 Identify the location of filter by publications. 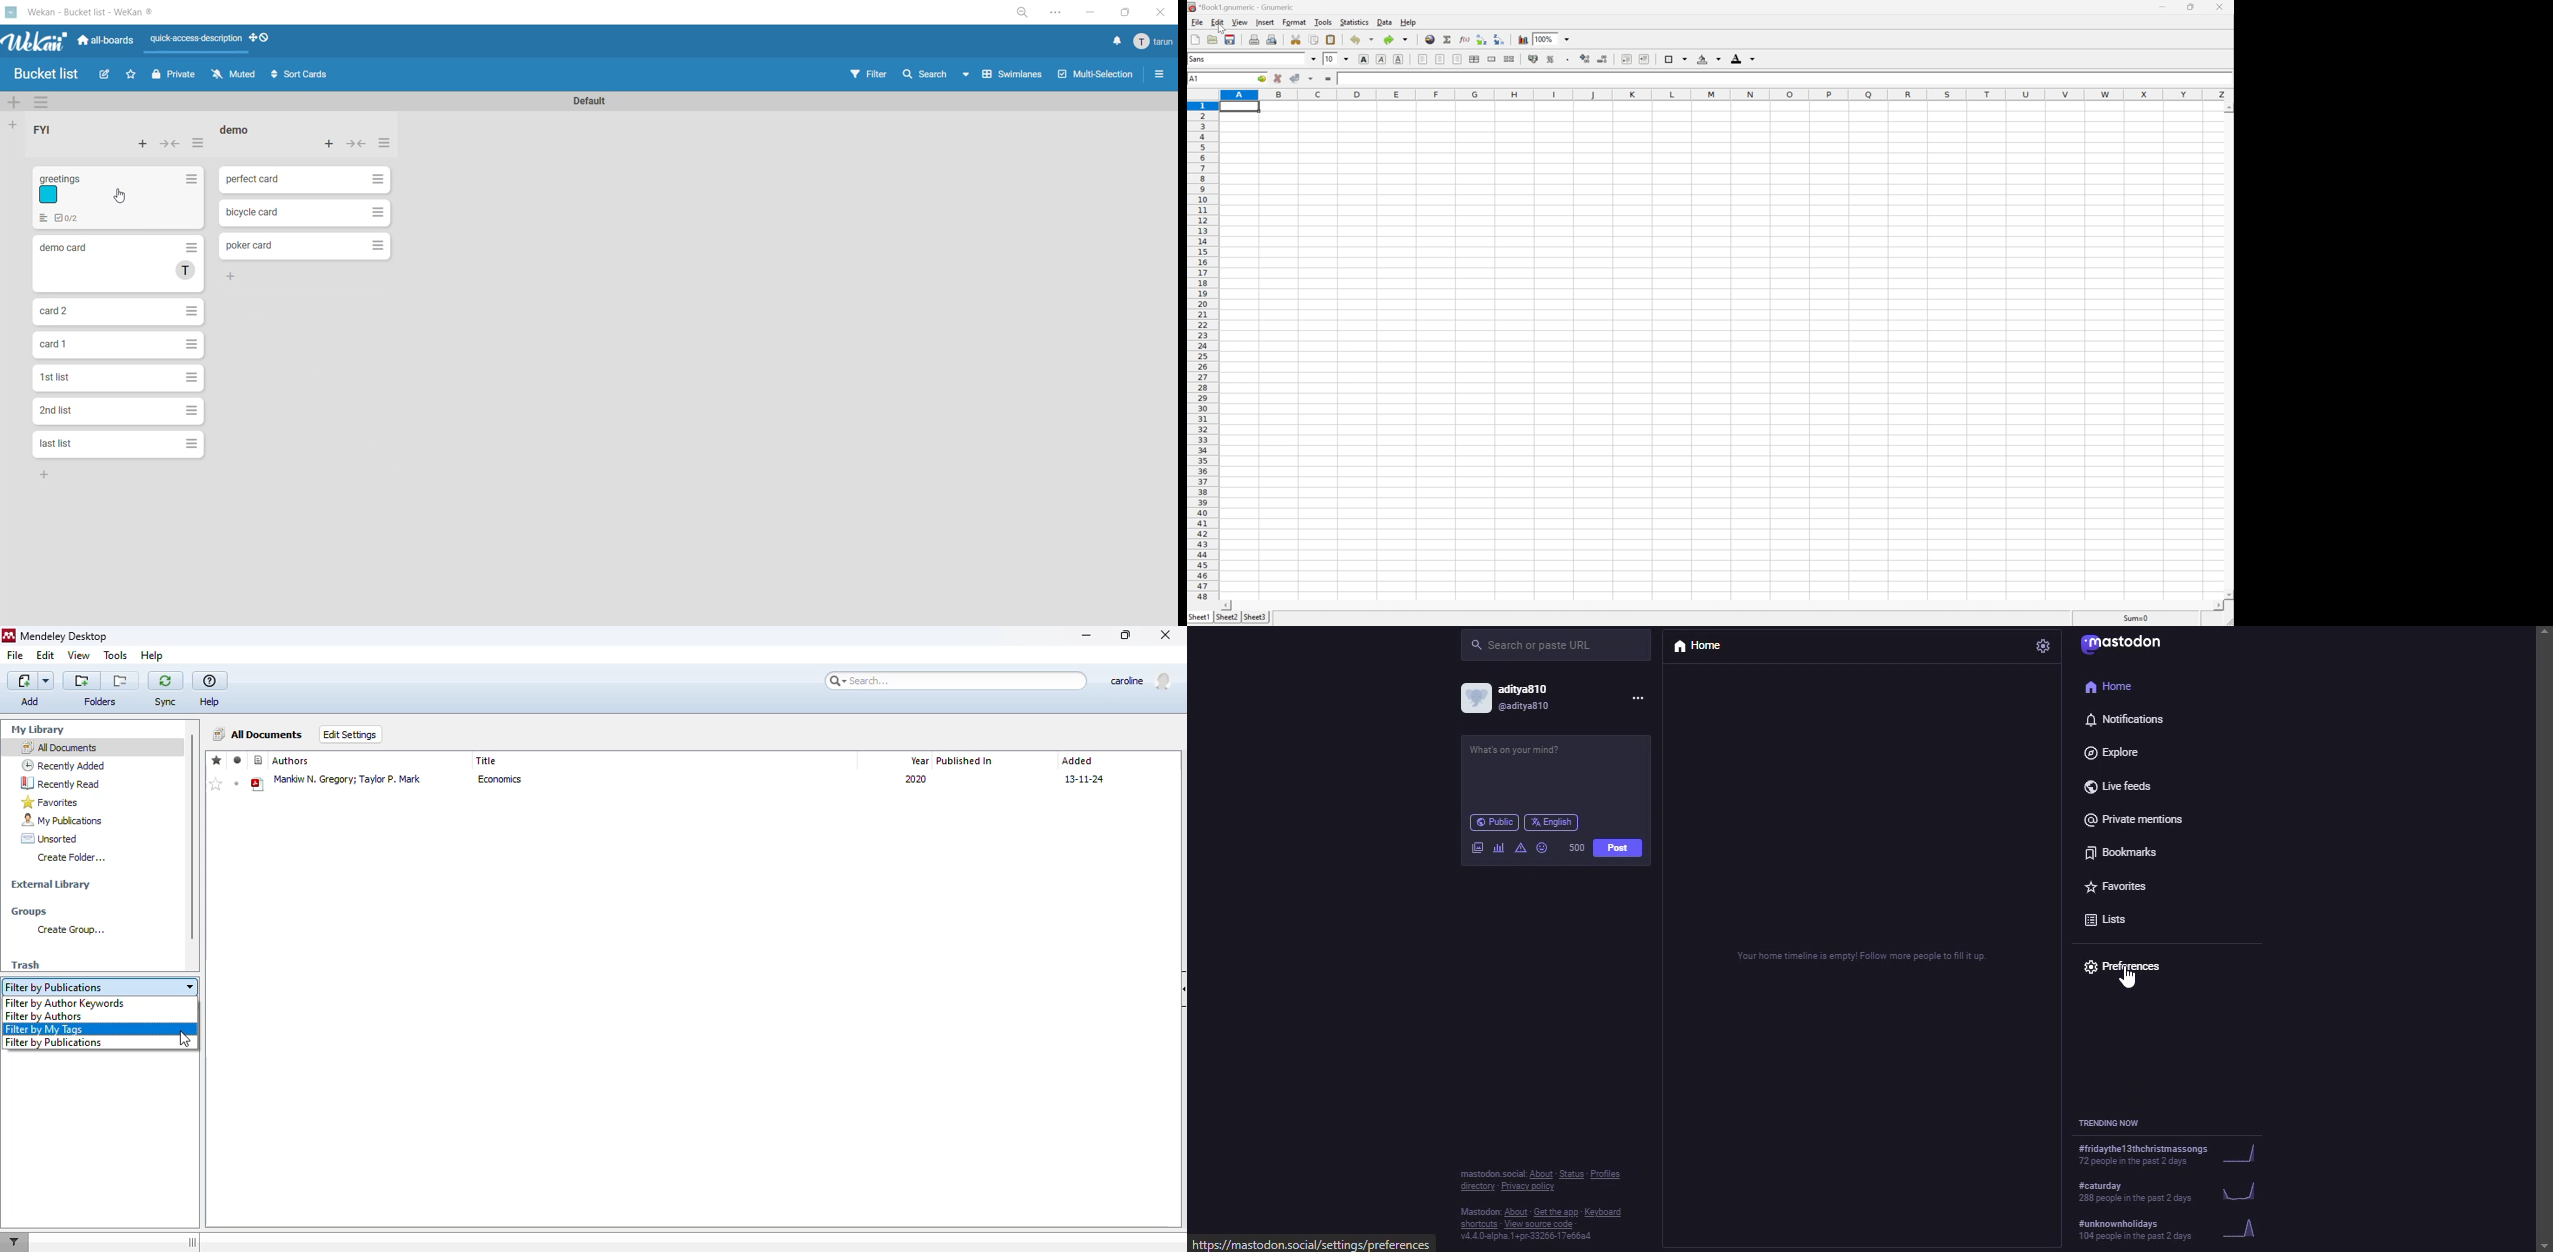
(100, 988).